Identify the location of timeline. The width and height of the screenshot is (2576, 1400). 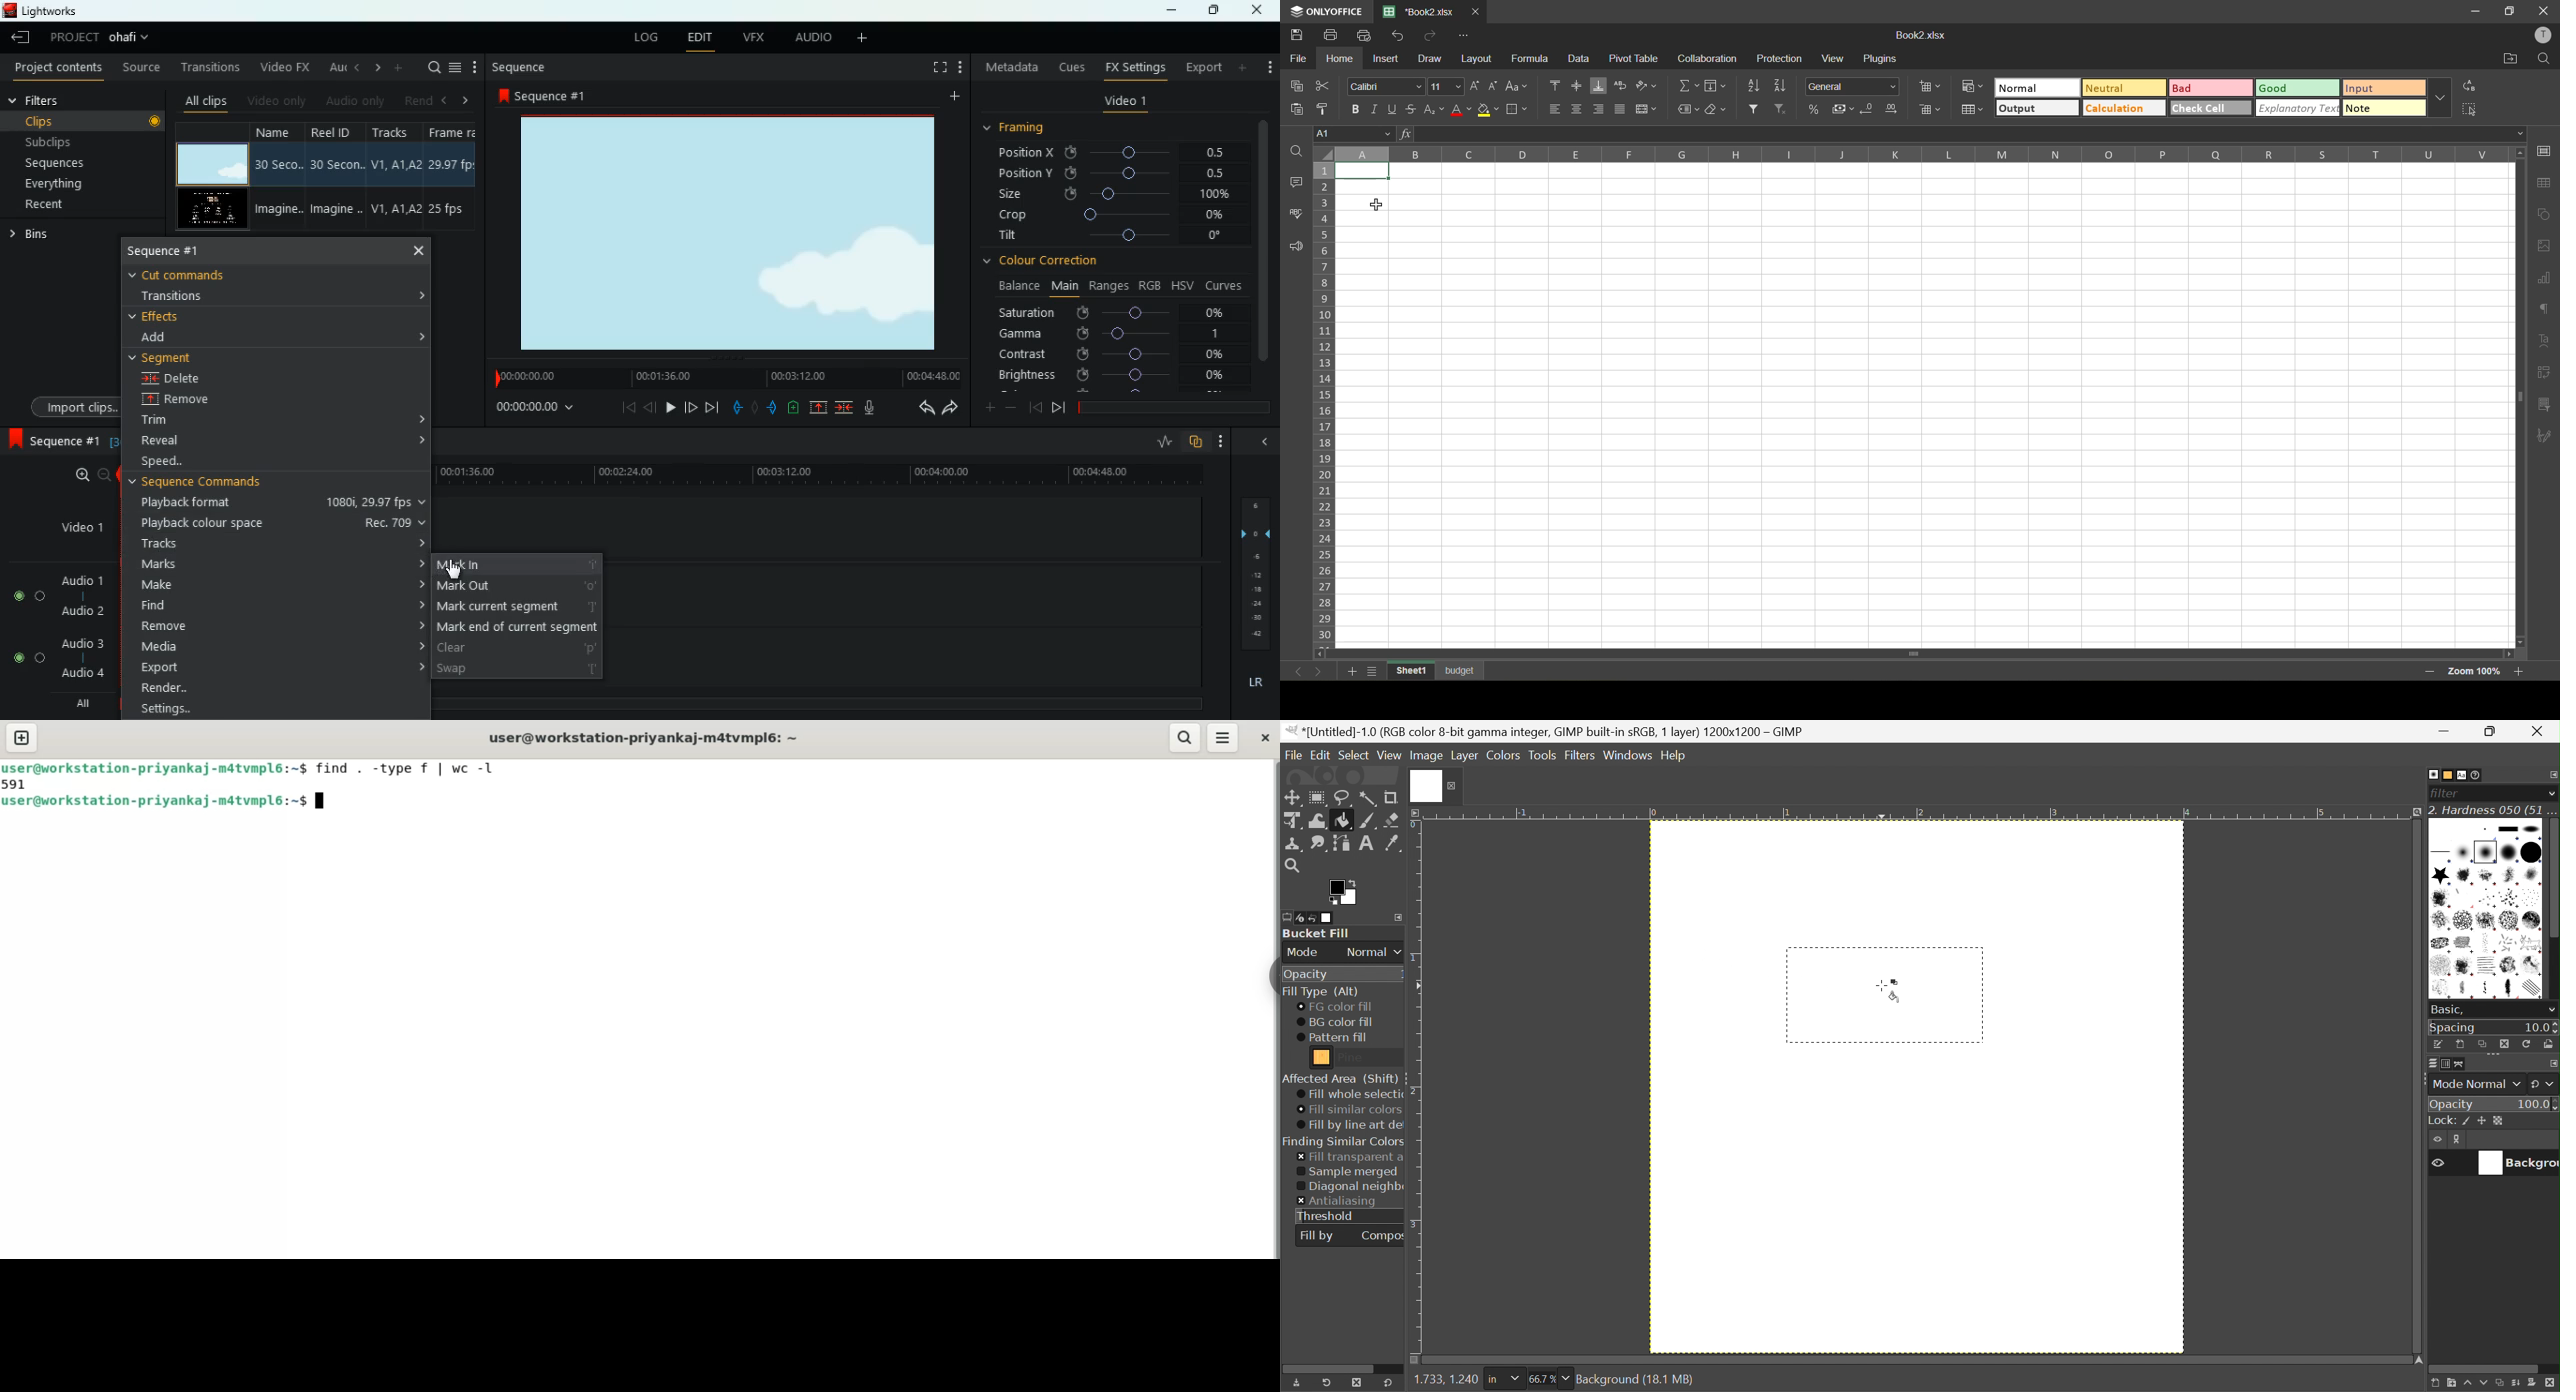
(809, 473).